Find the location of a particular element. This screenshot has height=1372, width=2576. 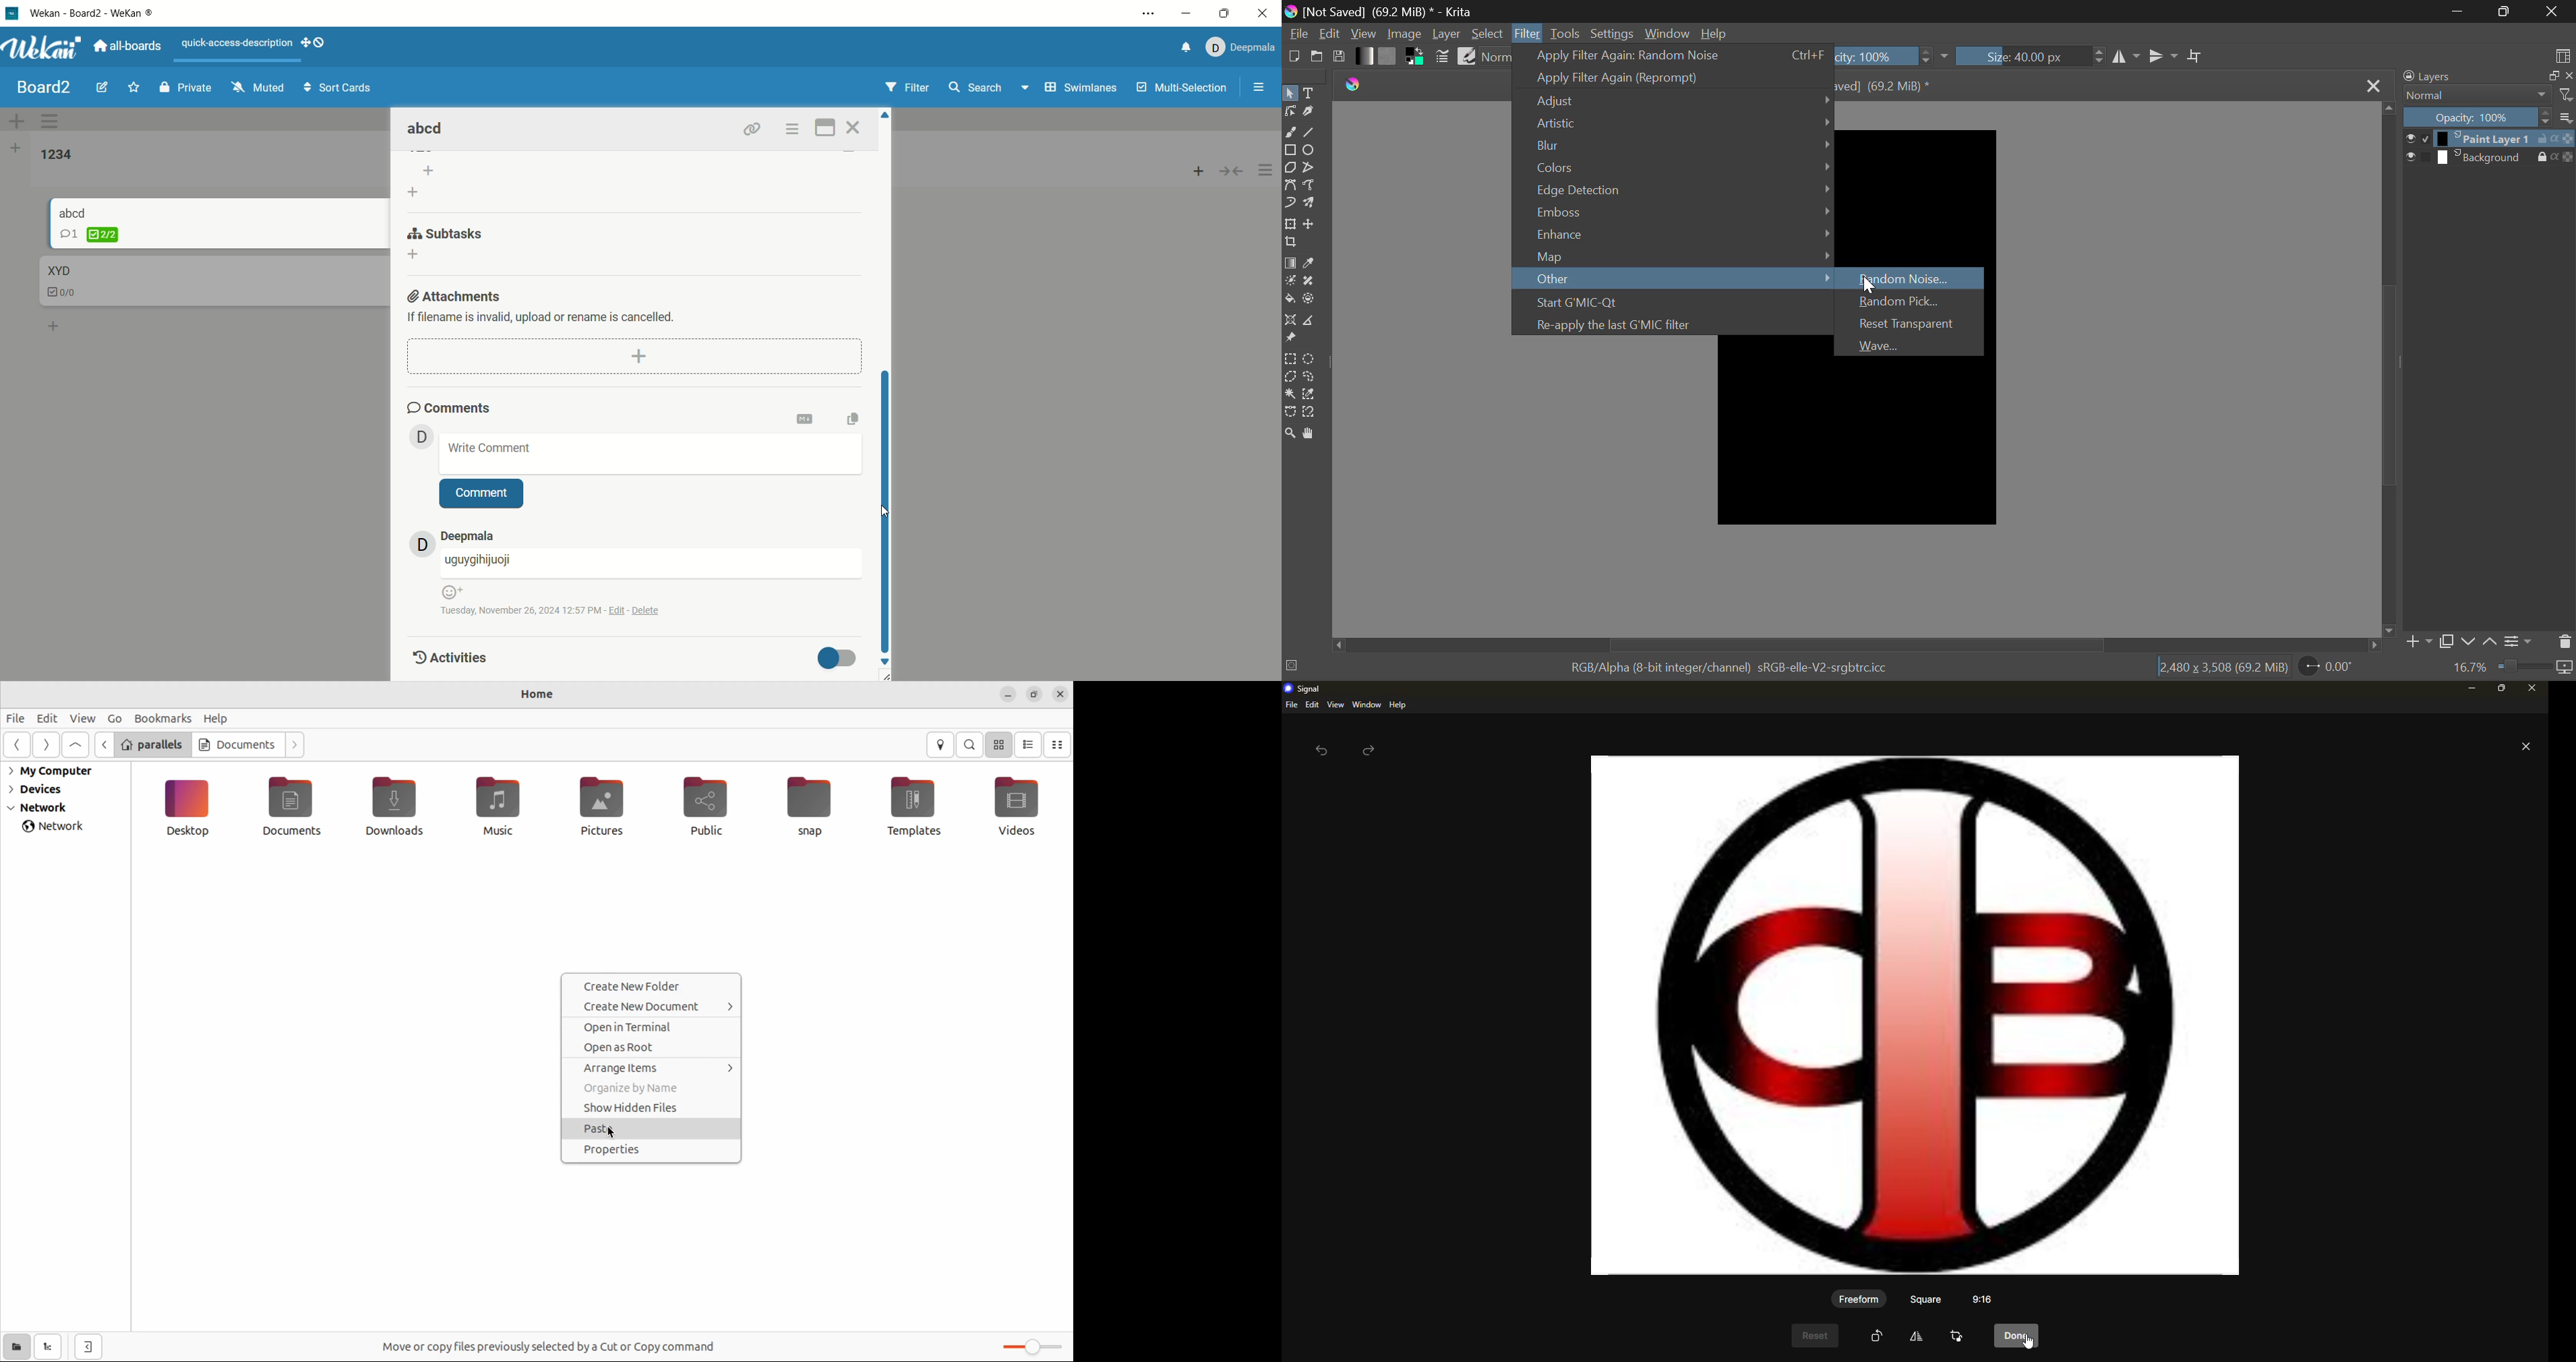

Reference Images is located at coordinates (1290, 340).